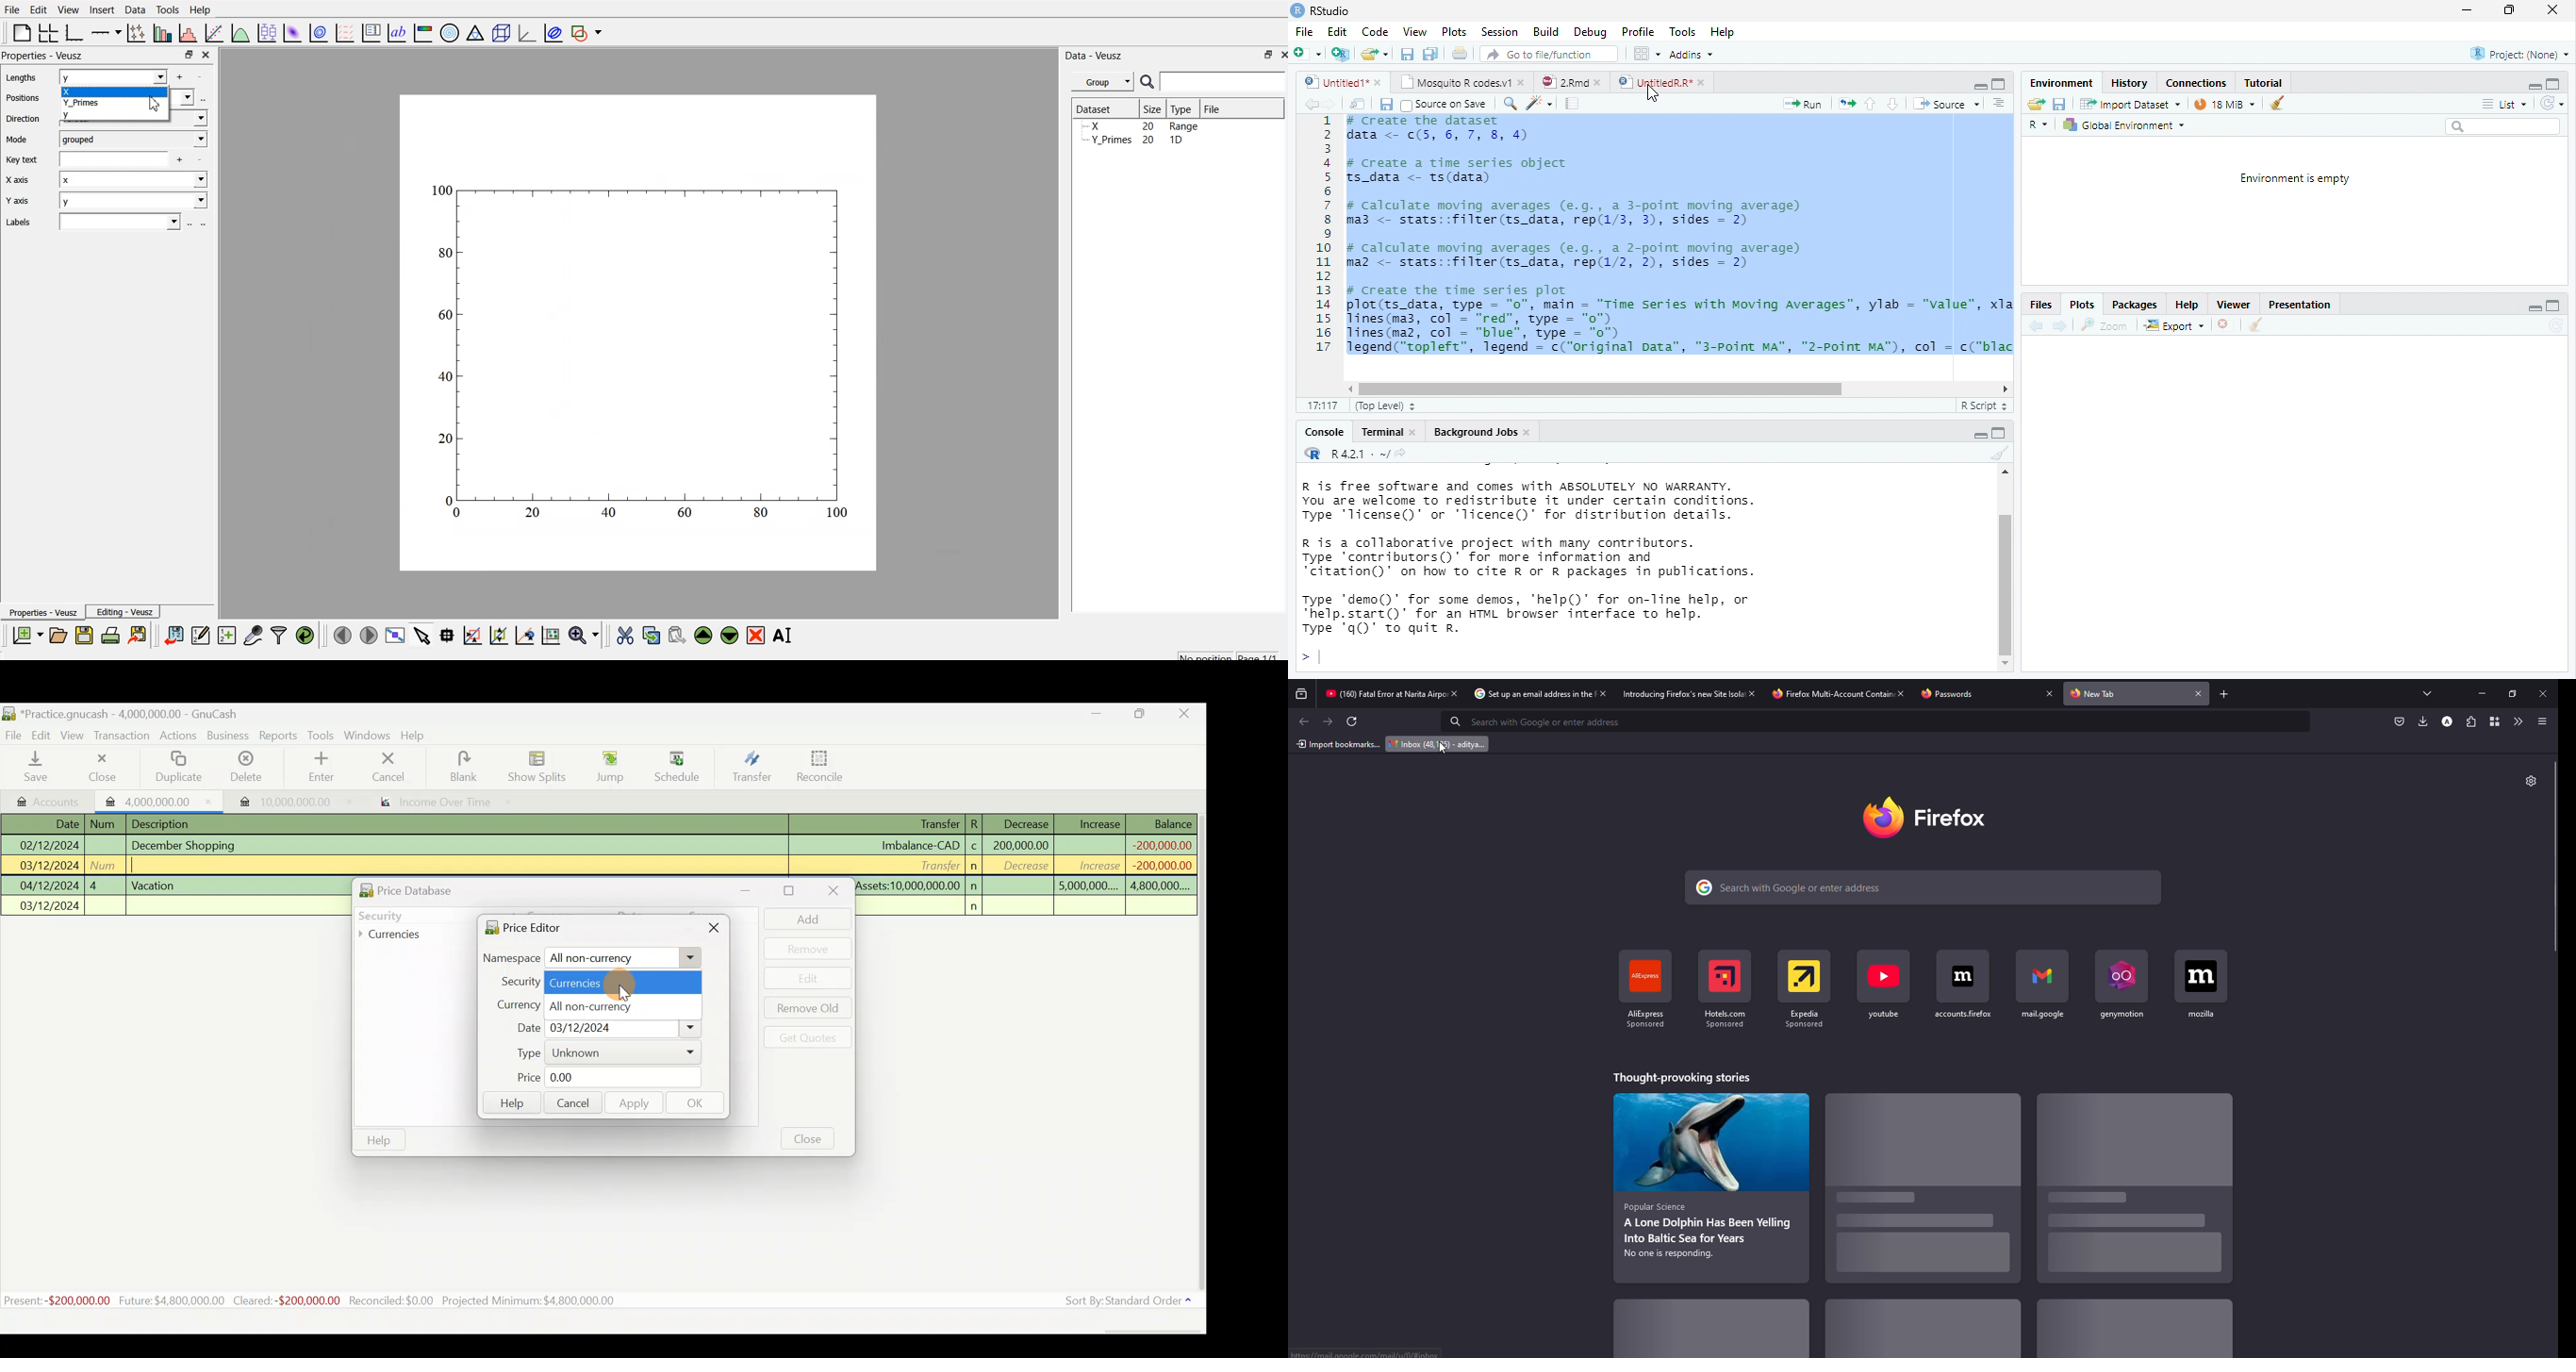  I want to click on scrollbar down, so click(2006, 664).